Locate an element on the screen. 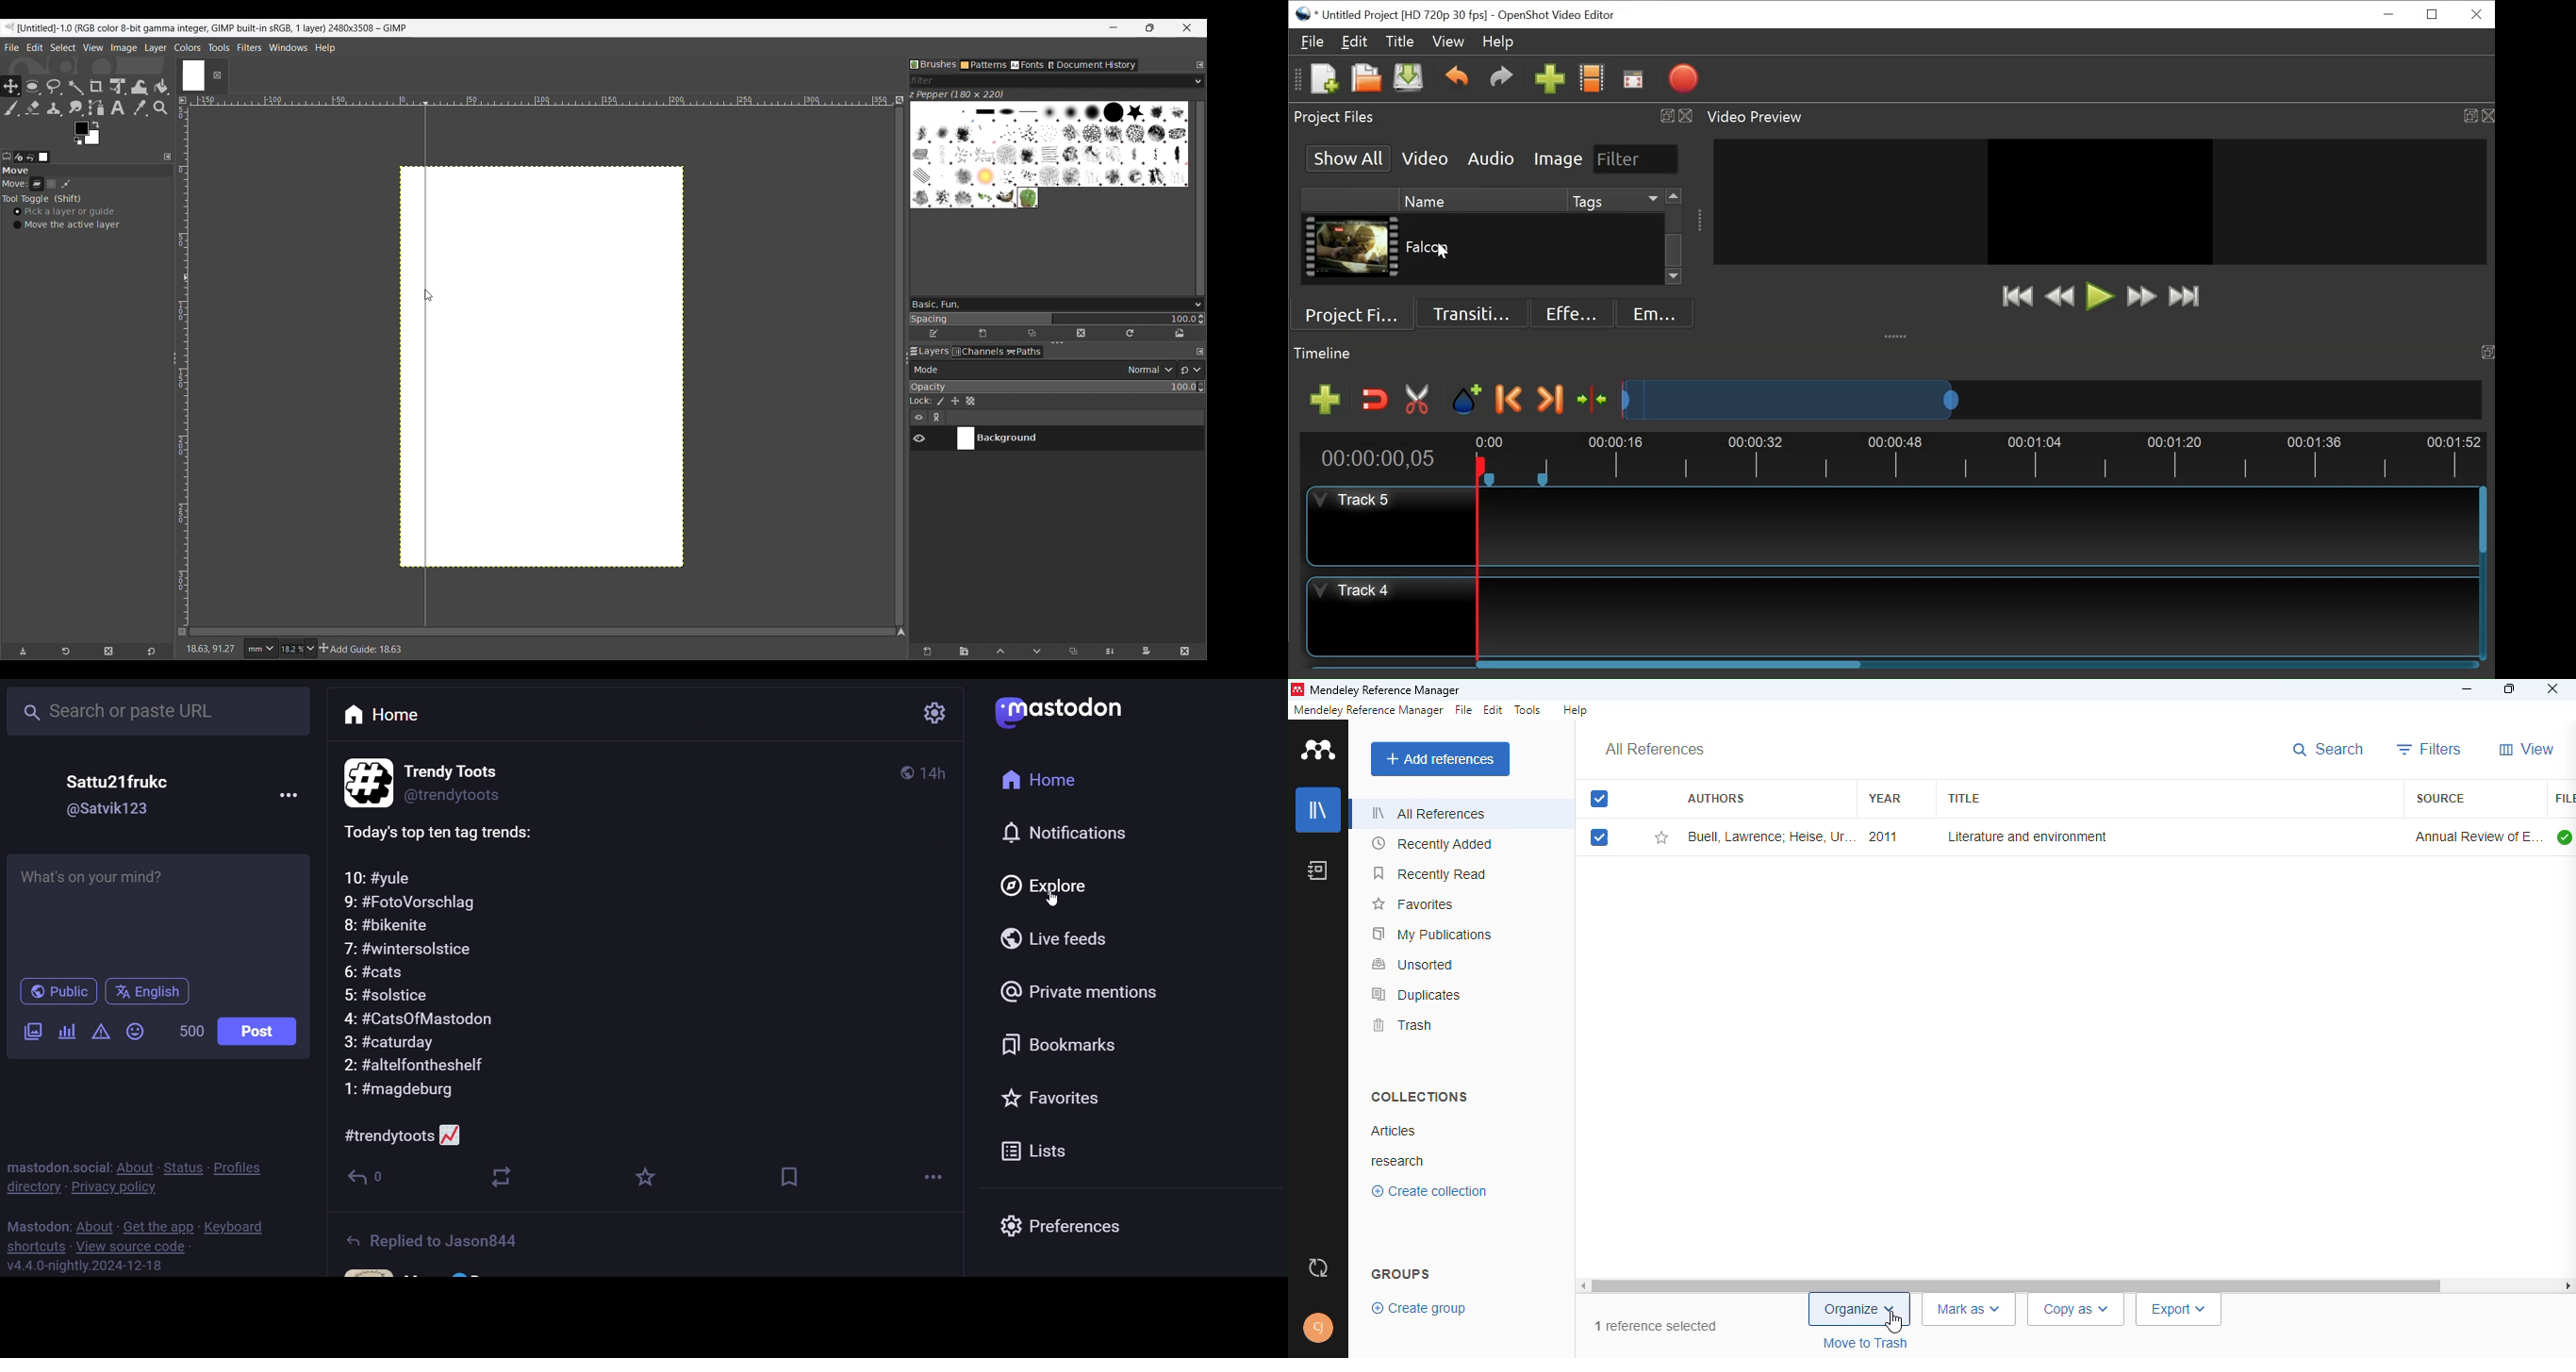 The height and width of the screenshot is (1372, 2576). Channels tab is located at coordinates (978, 351).